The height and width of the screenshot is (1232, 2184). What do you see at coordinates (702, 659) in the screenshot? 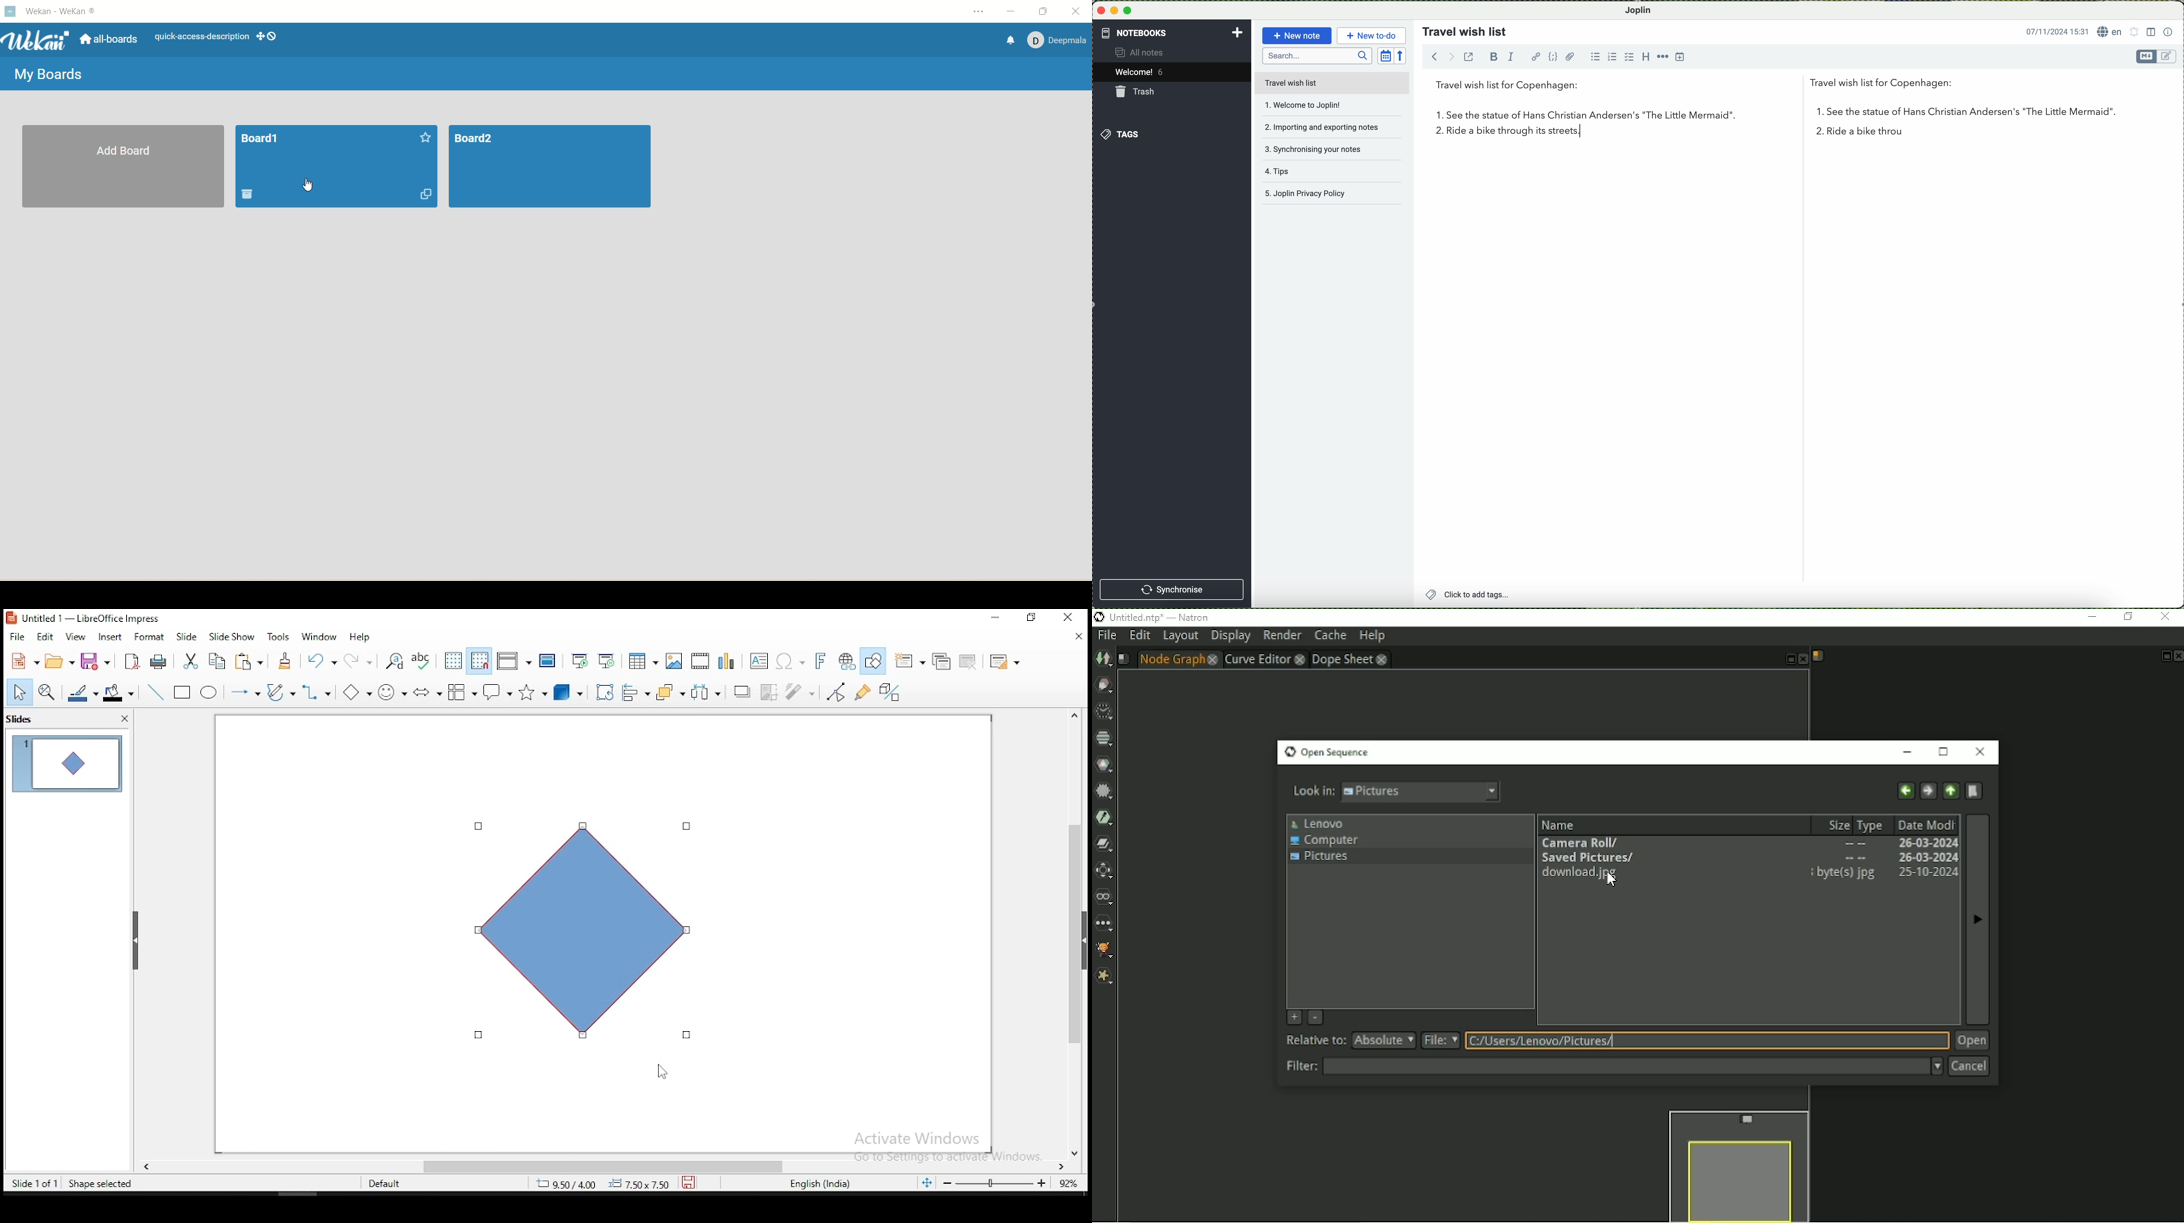
I see `insert audio or video` at bounding box center [702, 659].